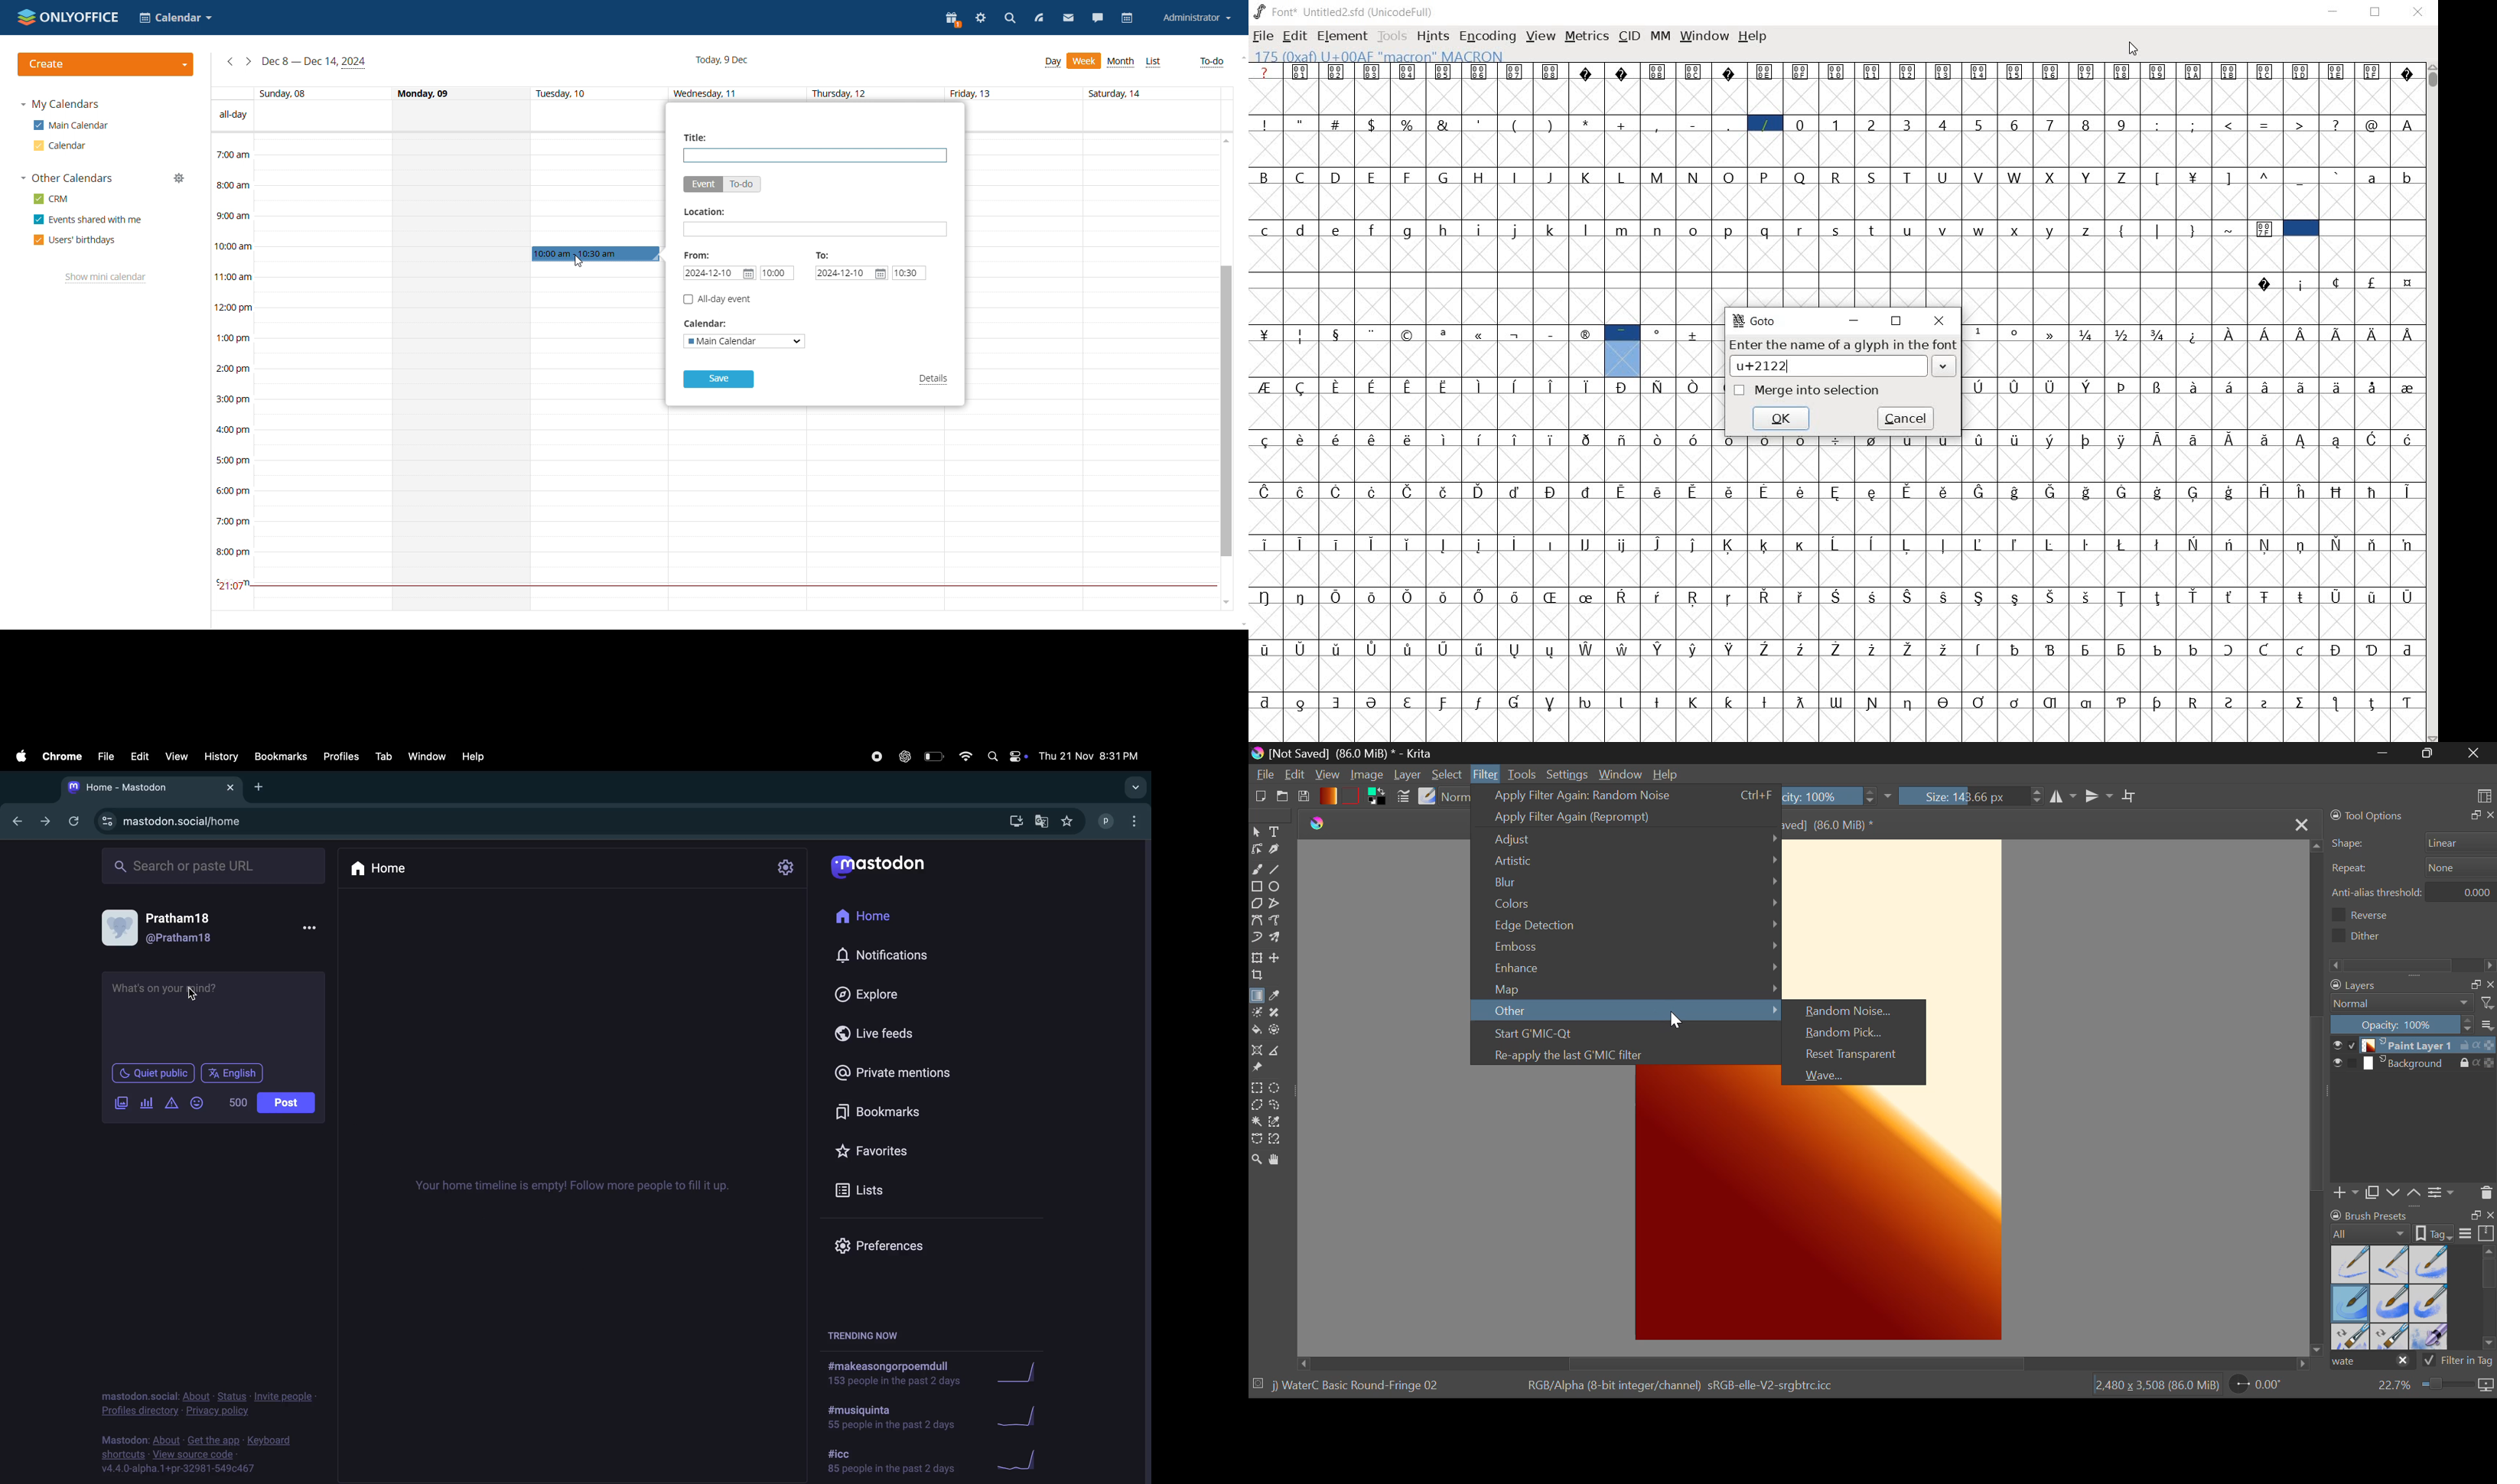 The height and width of the screenshot is (1484, 2520). I want to click on Edit, so click(139, 754).